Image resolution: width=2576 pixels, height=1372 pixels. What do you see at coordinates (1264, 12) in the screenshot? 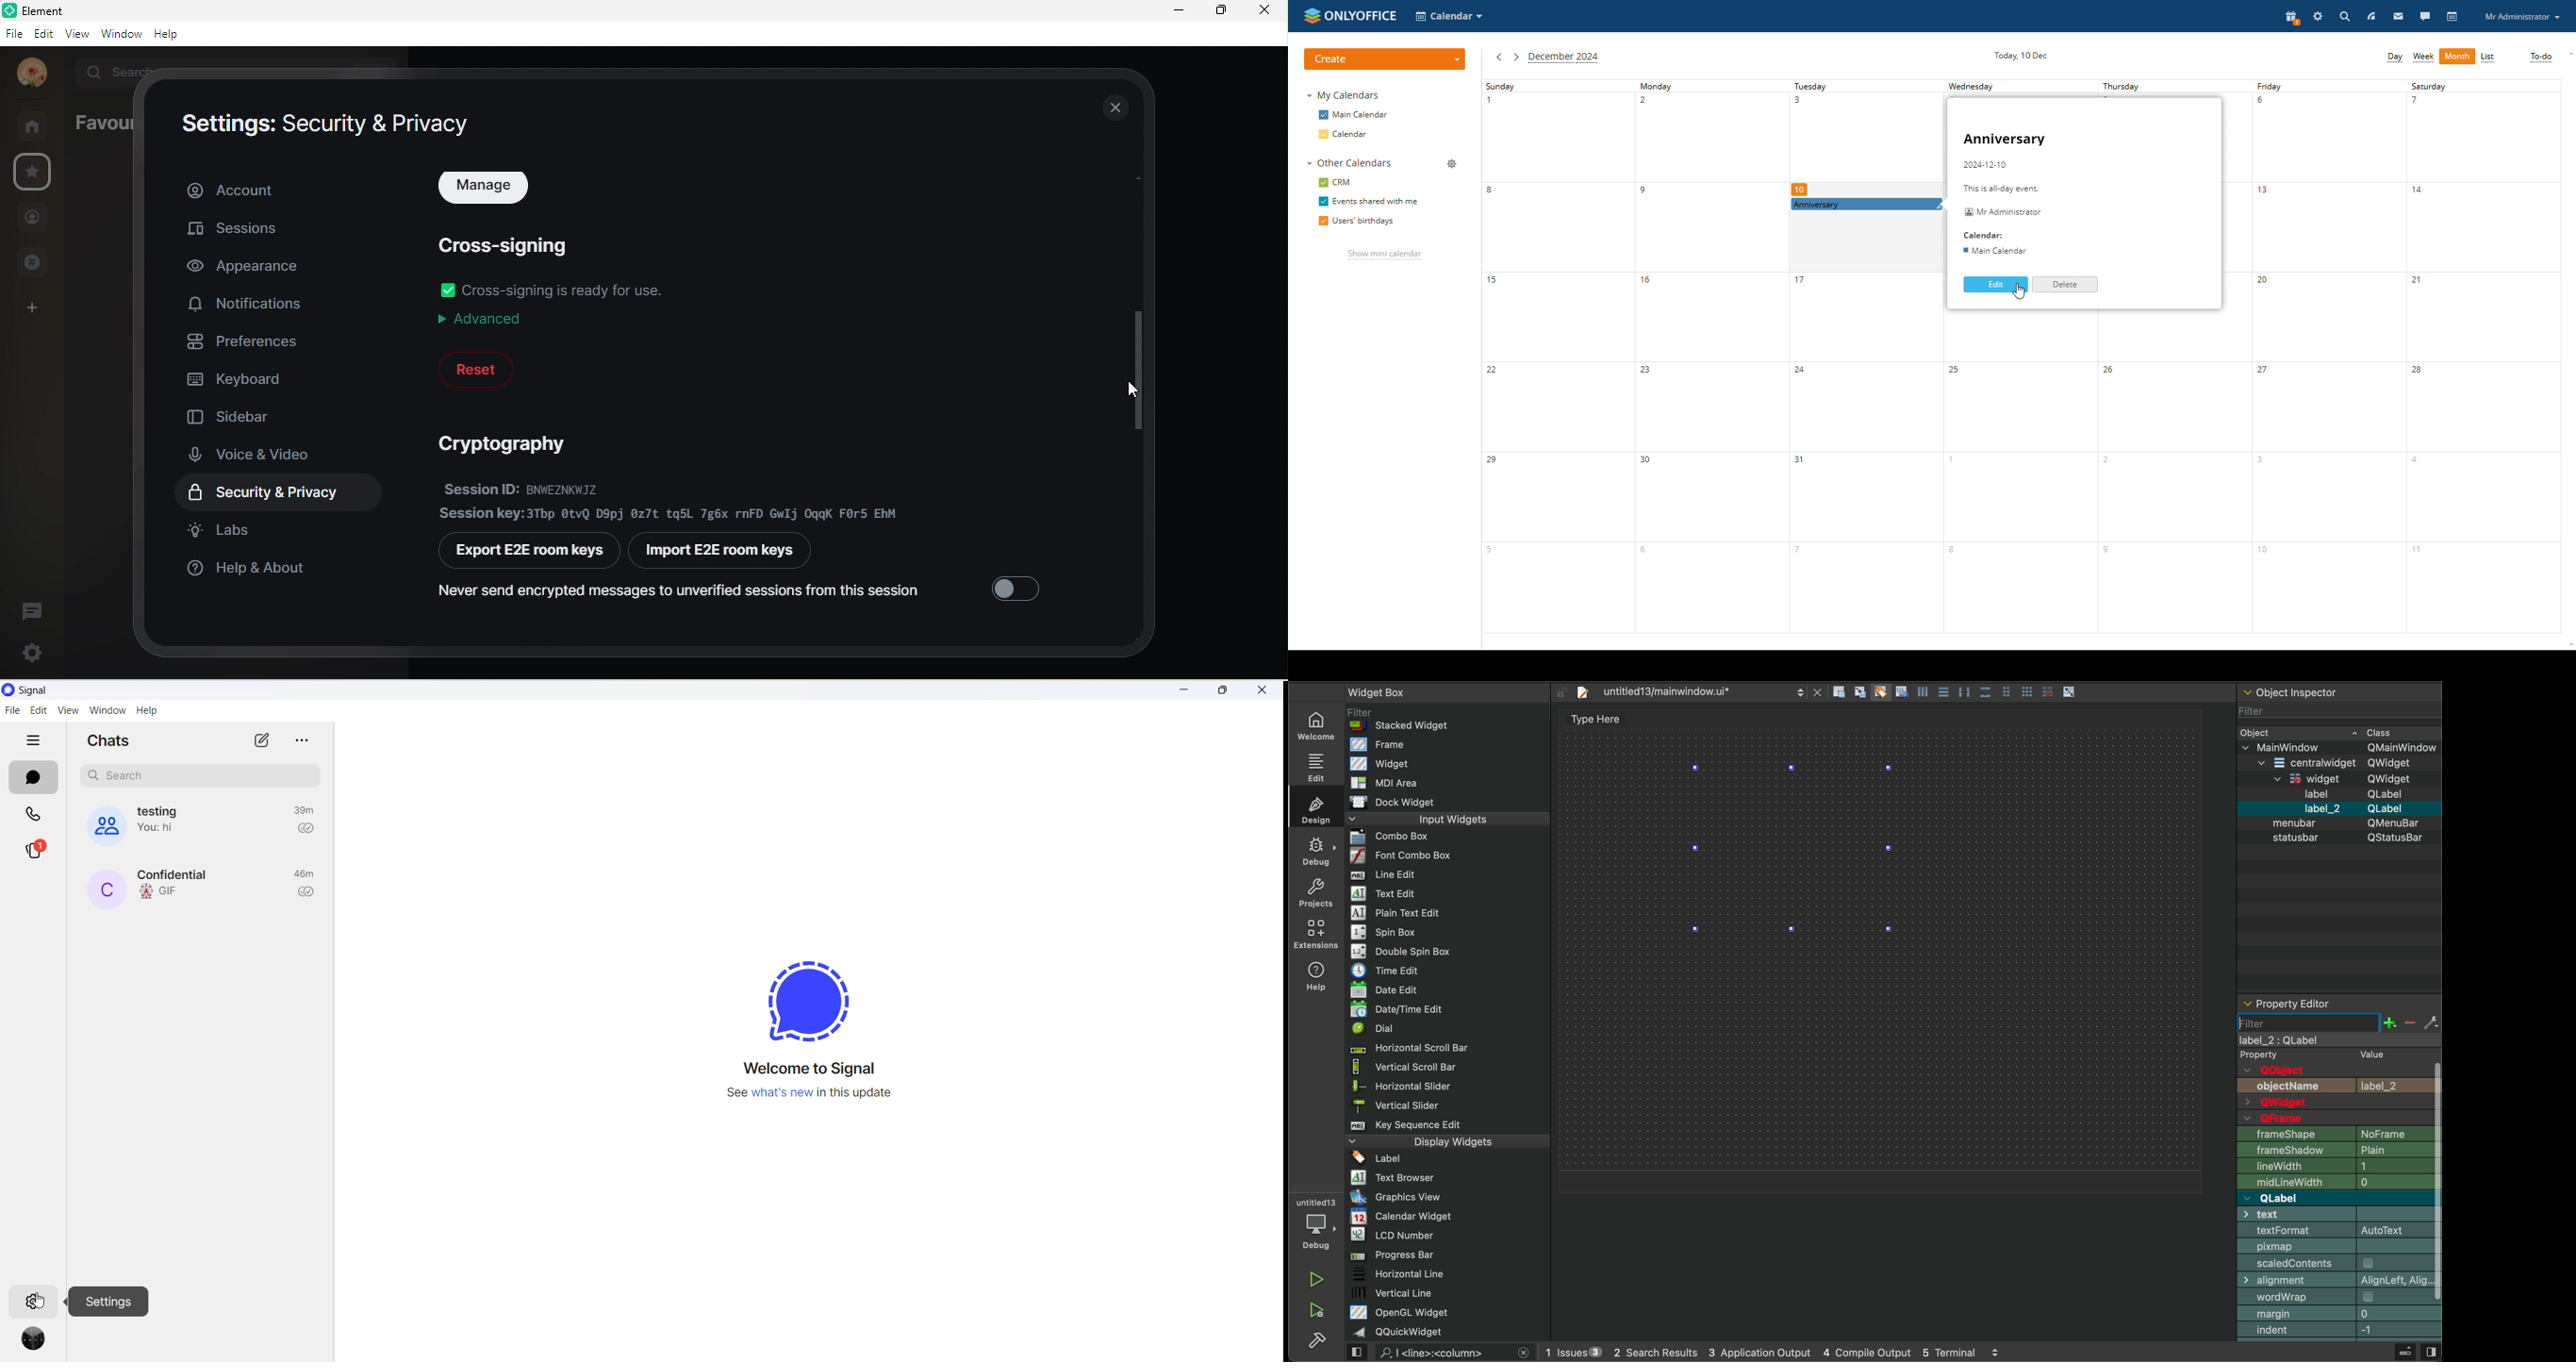
I see `close` at bounding box center [1264, 12].